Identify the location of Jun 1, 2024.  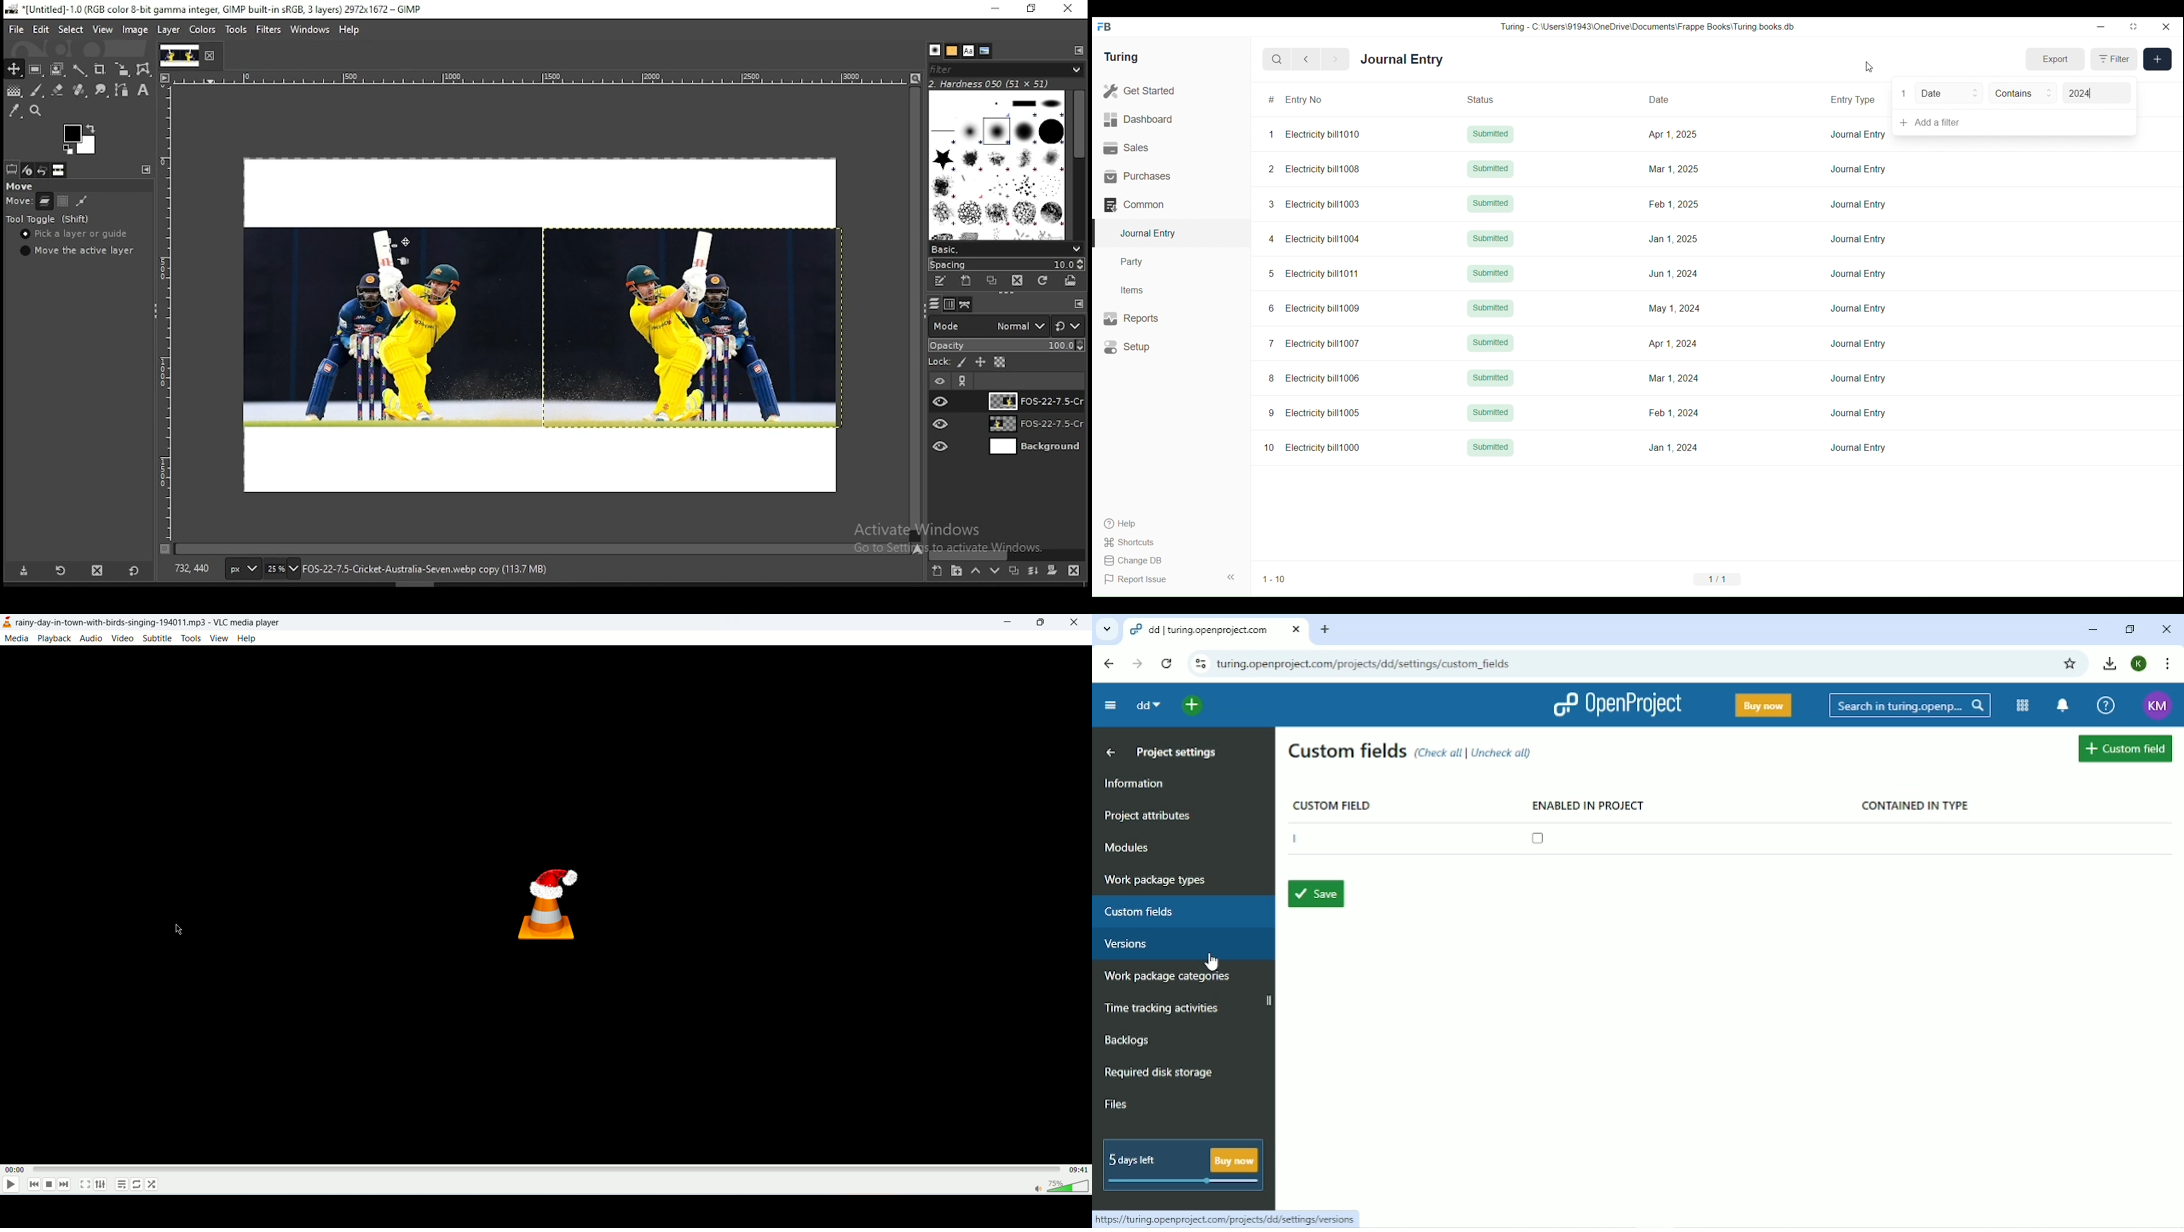
(1674, 273).